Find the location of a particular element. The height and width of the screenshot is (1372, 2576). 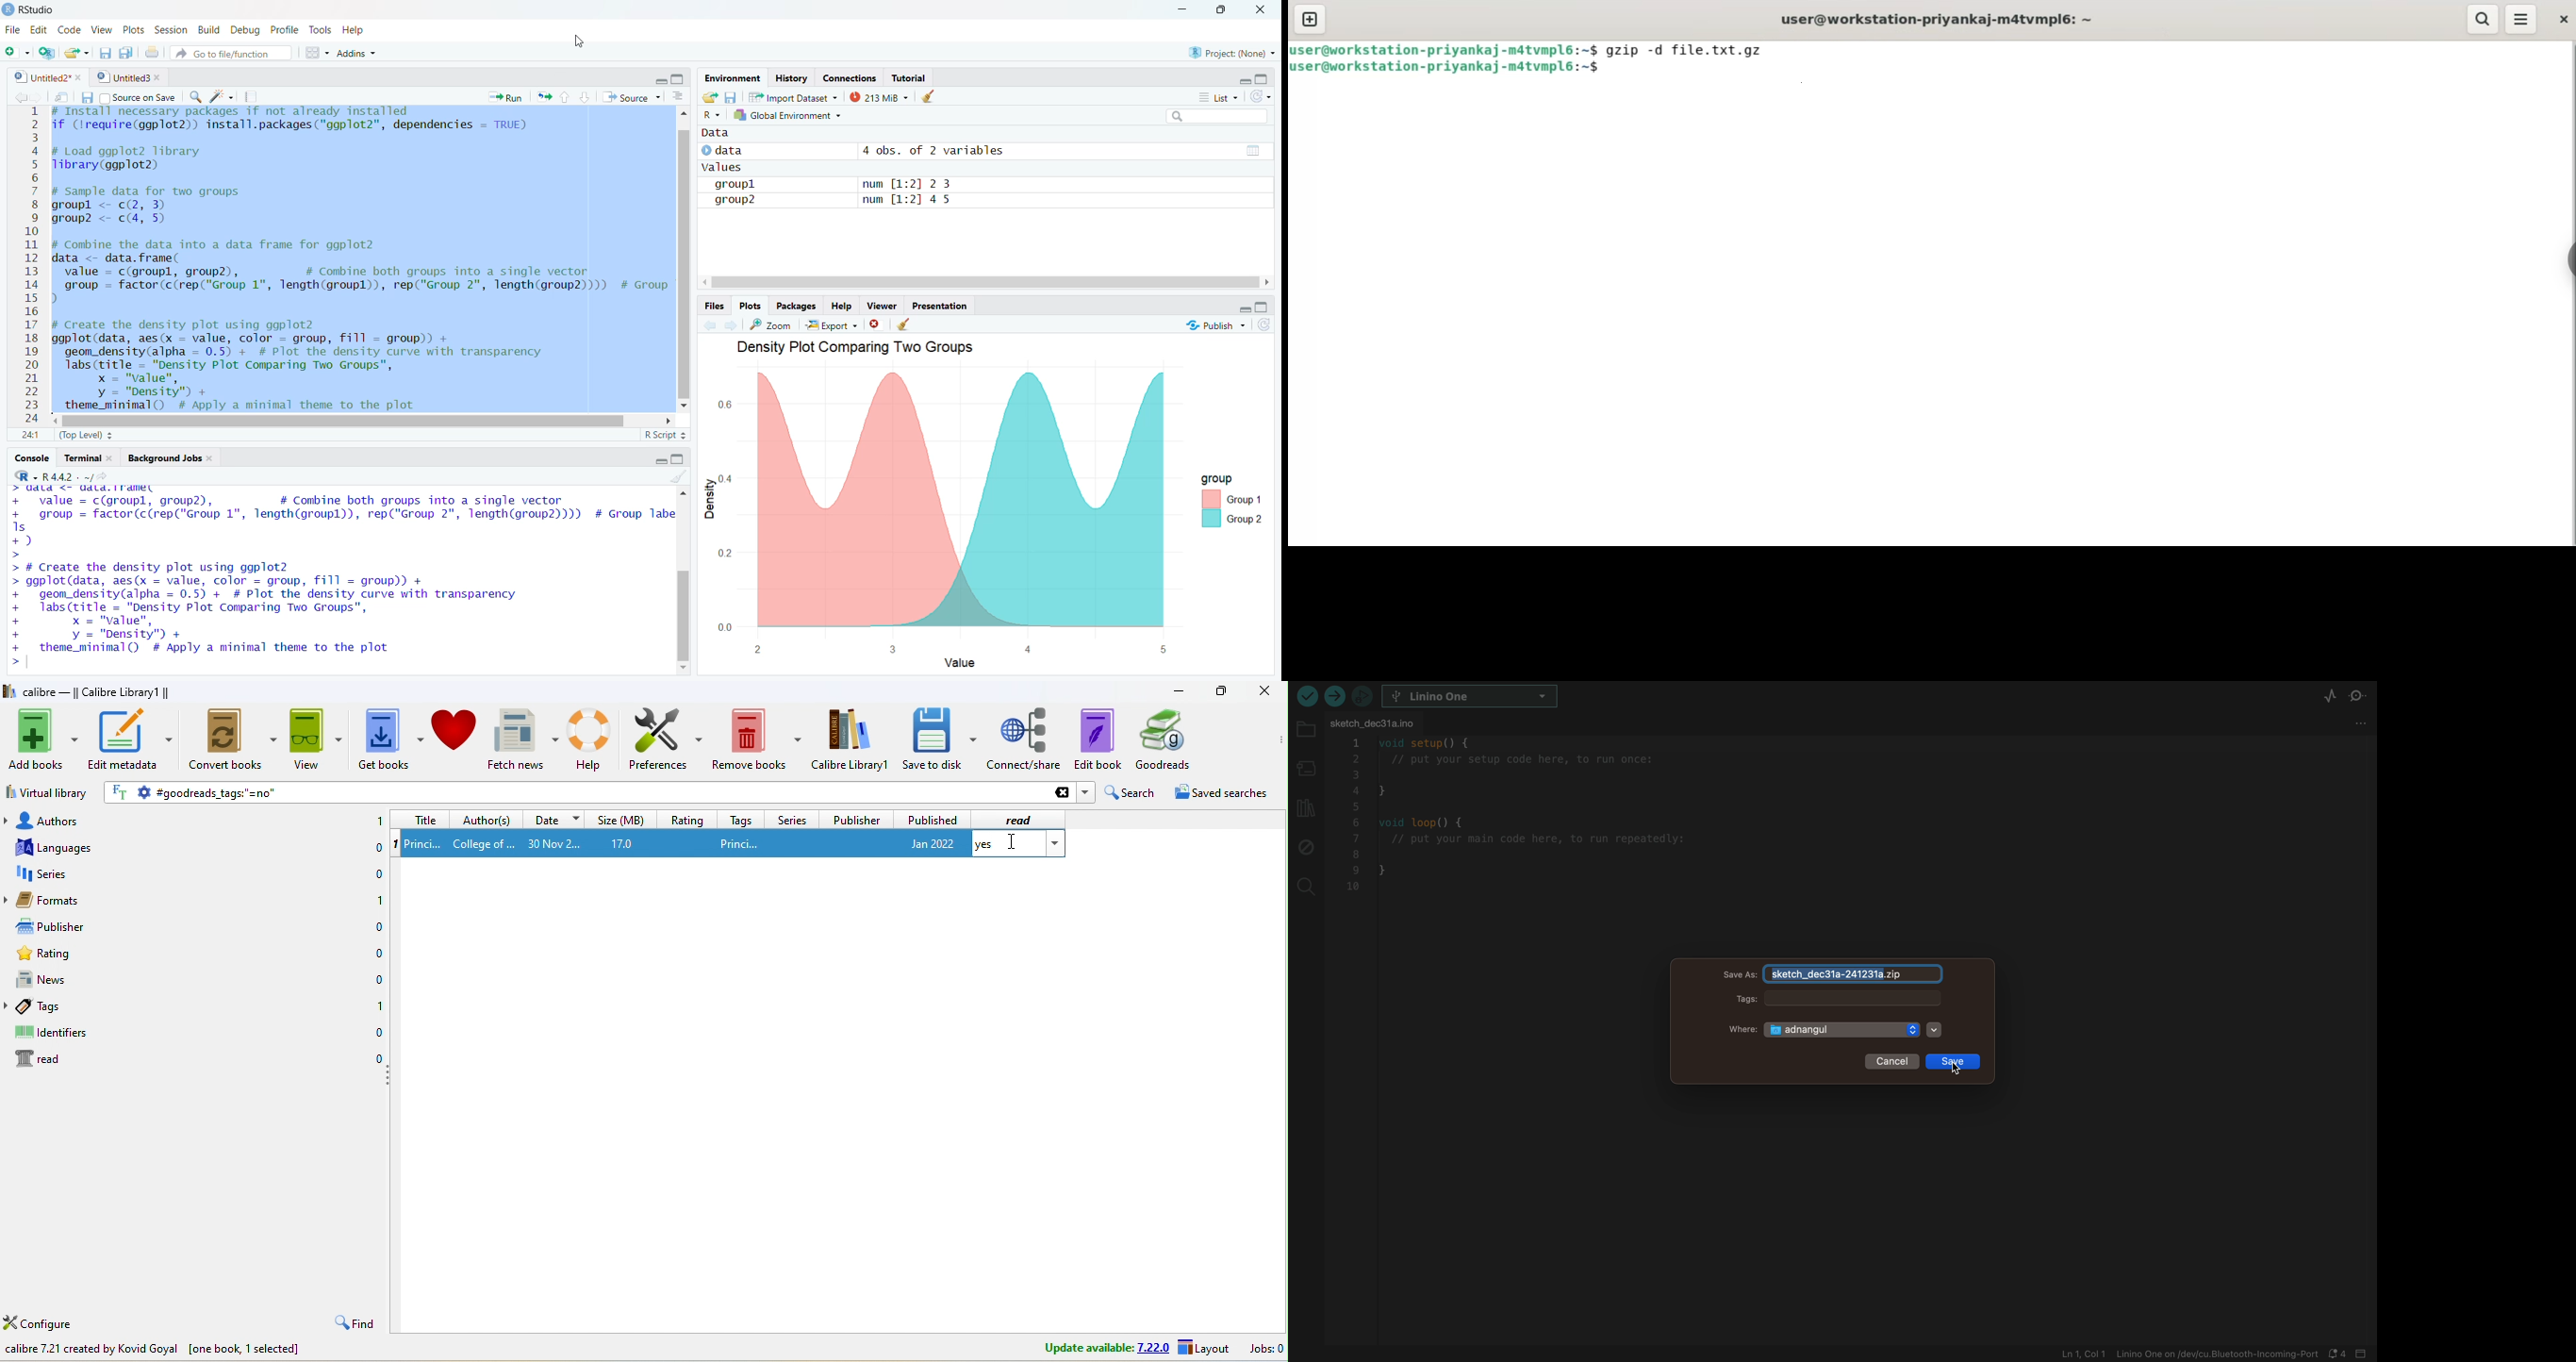

size is located at coordinates (619, 819).